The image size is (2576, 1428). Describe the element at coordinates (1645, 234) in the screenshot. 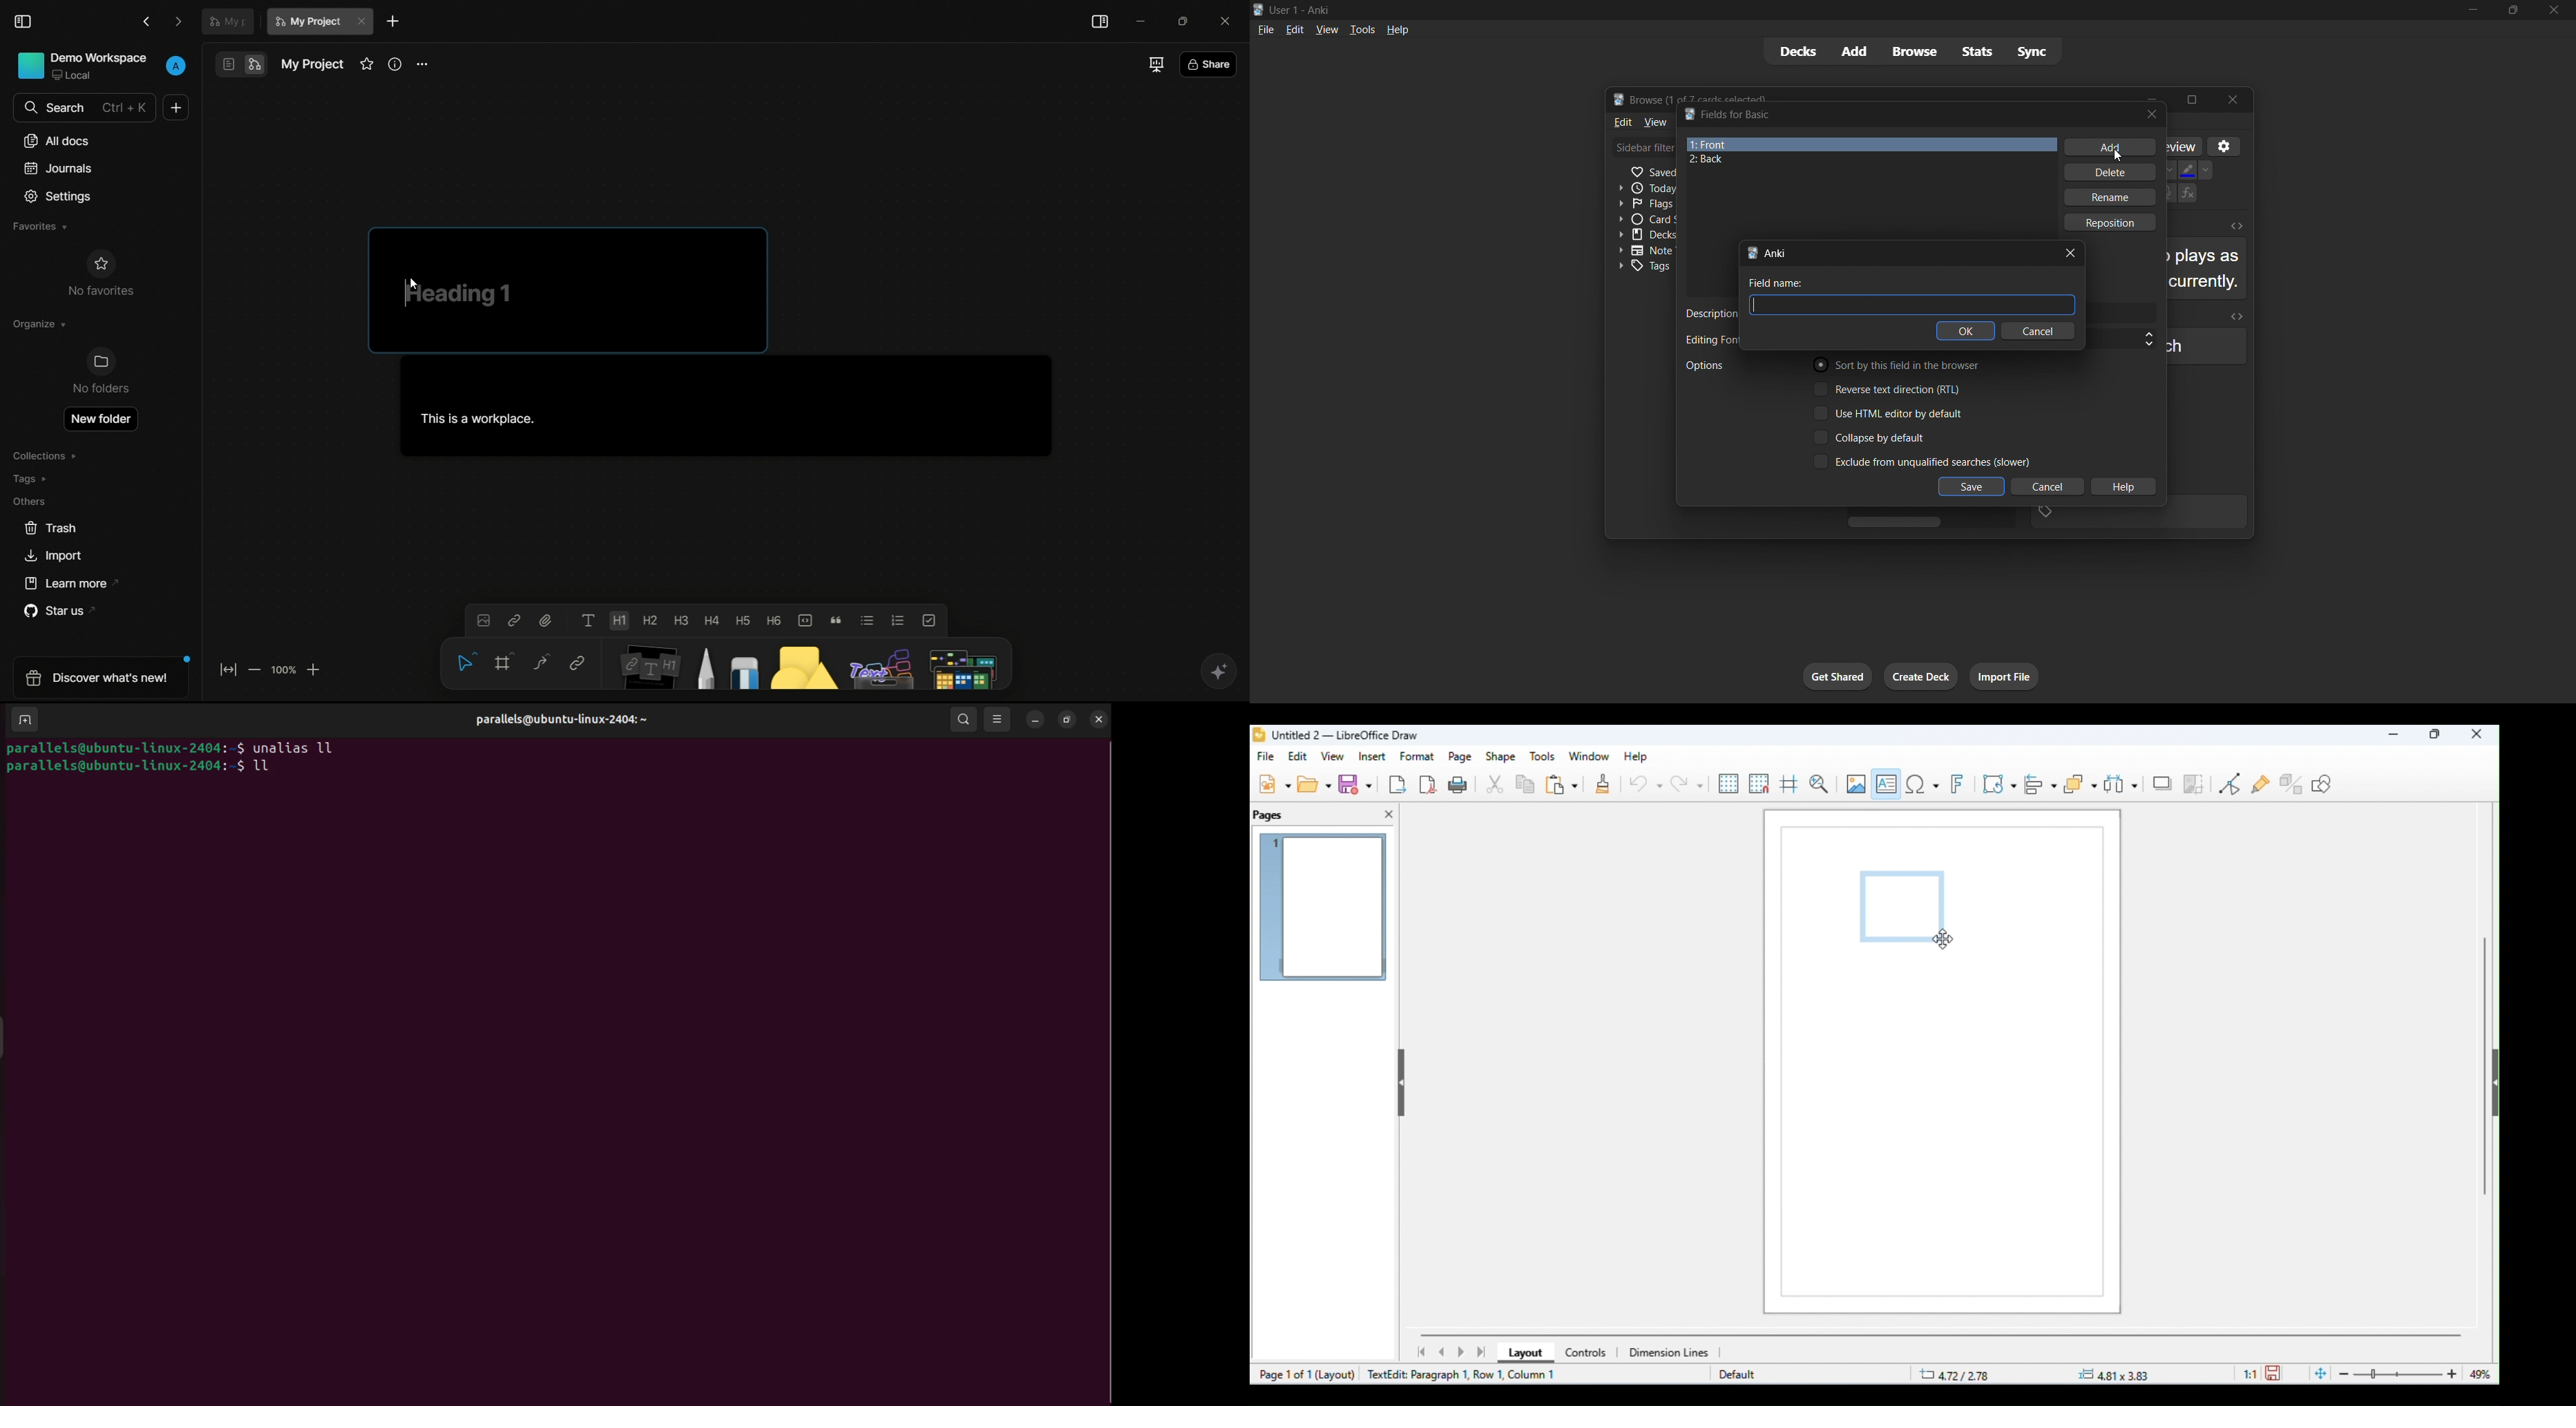

I see `Decks` at that location.